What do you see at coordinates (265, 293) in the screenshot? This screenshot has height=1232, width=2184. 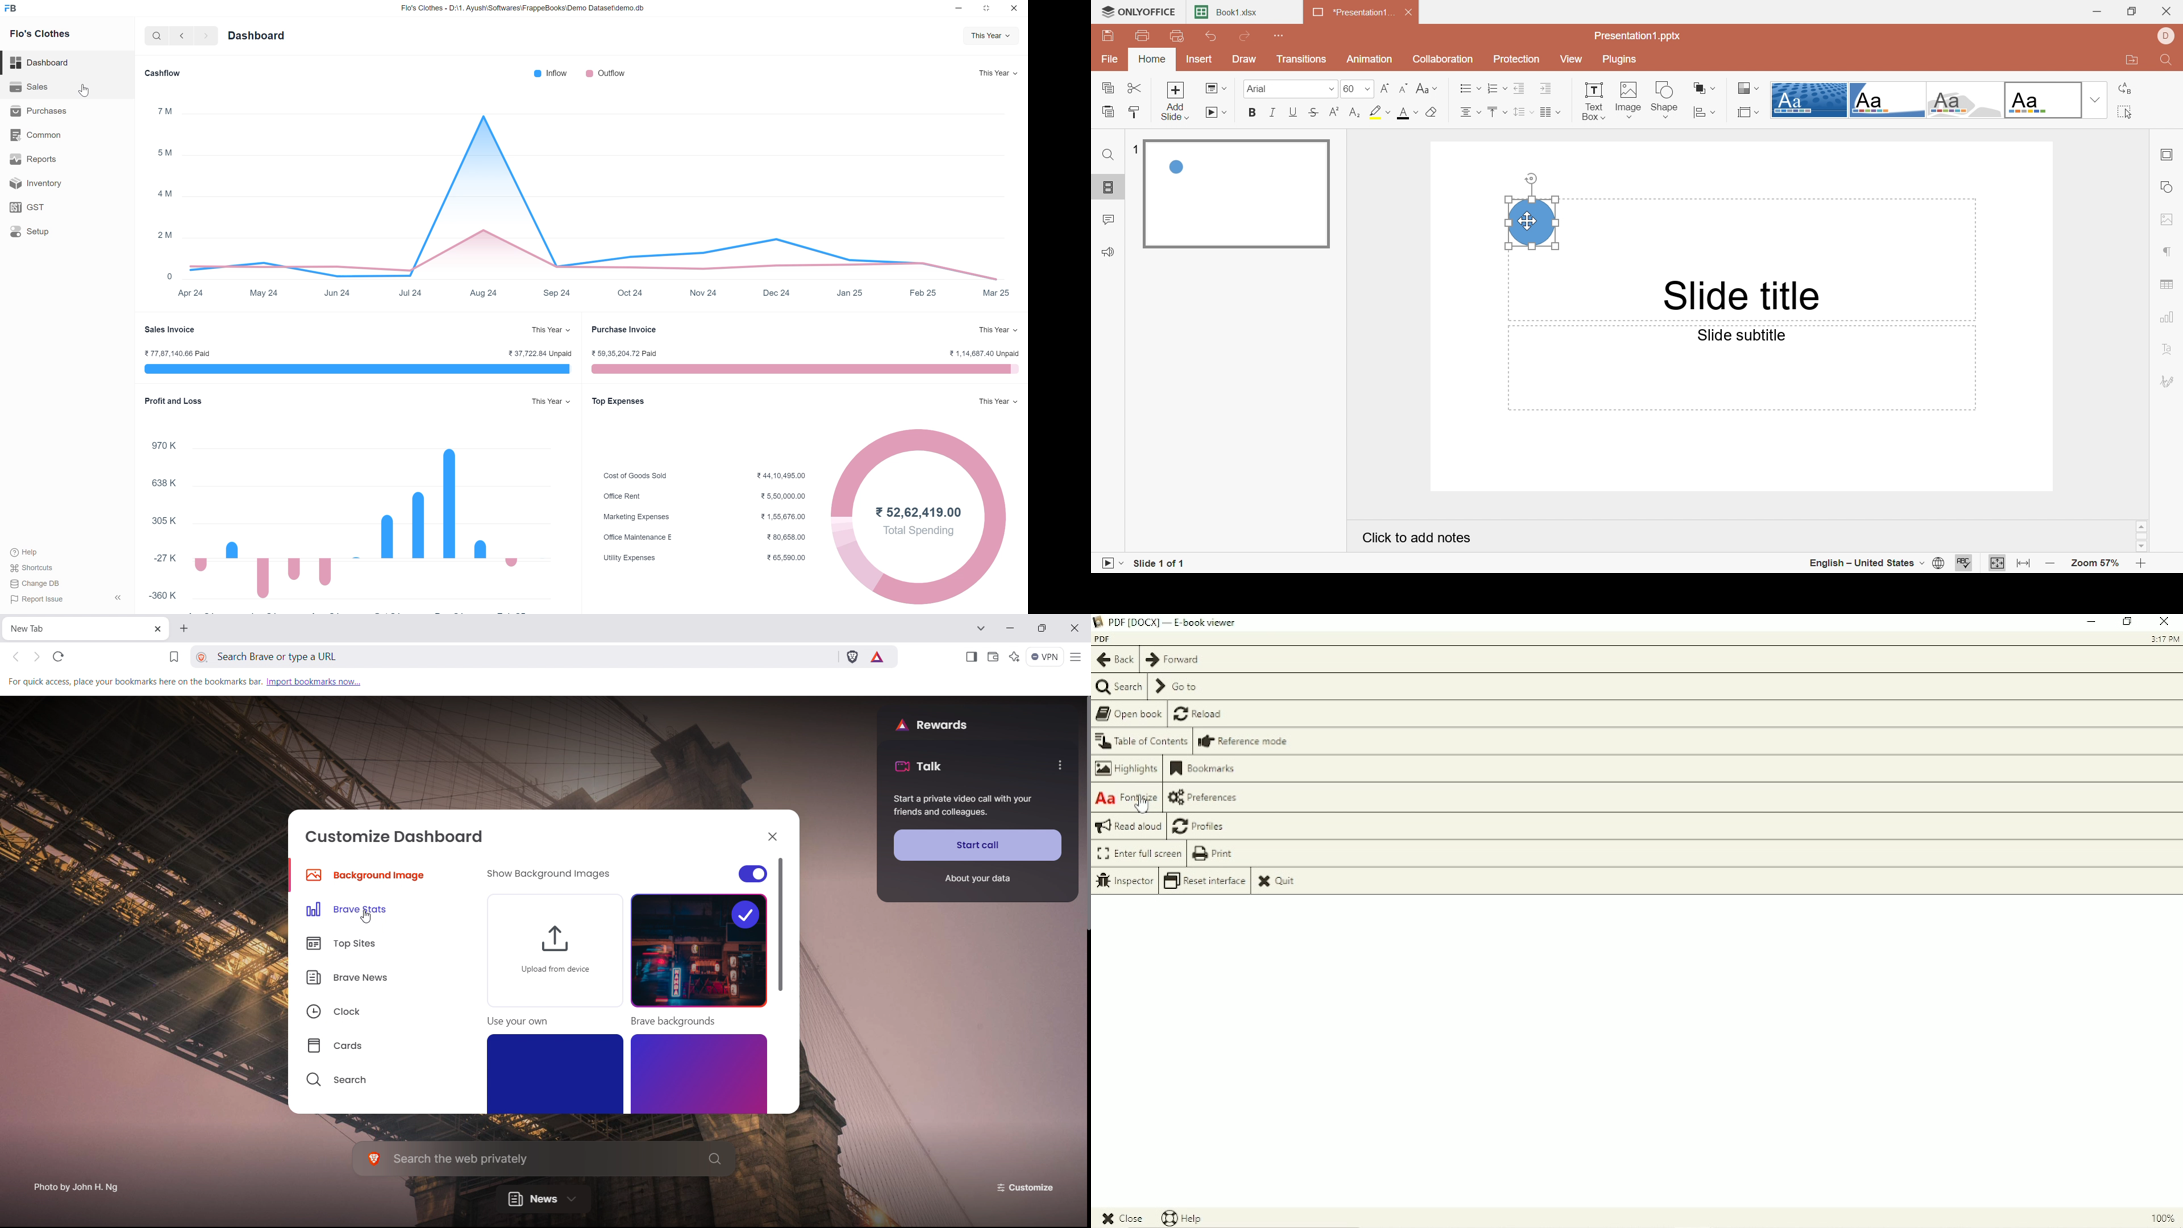 I see `May 24` at bounding box center [265, 293].